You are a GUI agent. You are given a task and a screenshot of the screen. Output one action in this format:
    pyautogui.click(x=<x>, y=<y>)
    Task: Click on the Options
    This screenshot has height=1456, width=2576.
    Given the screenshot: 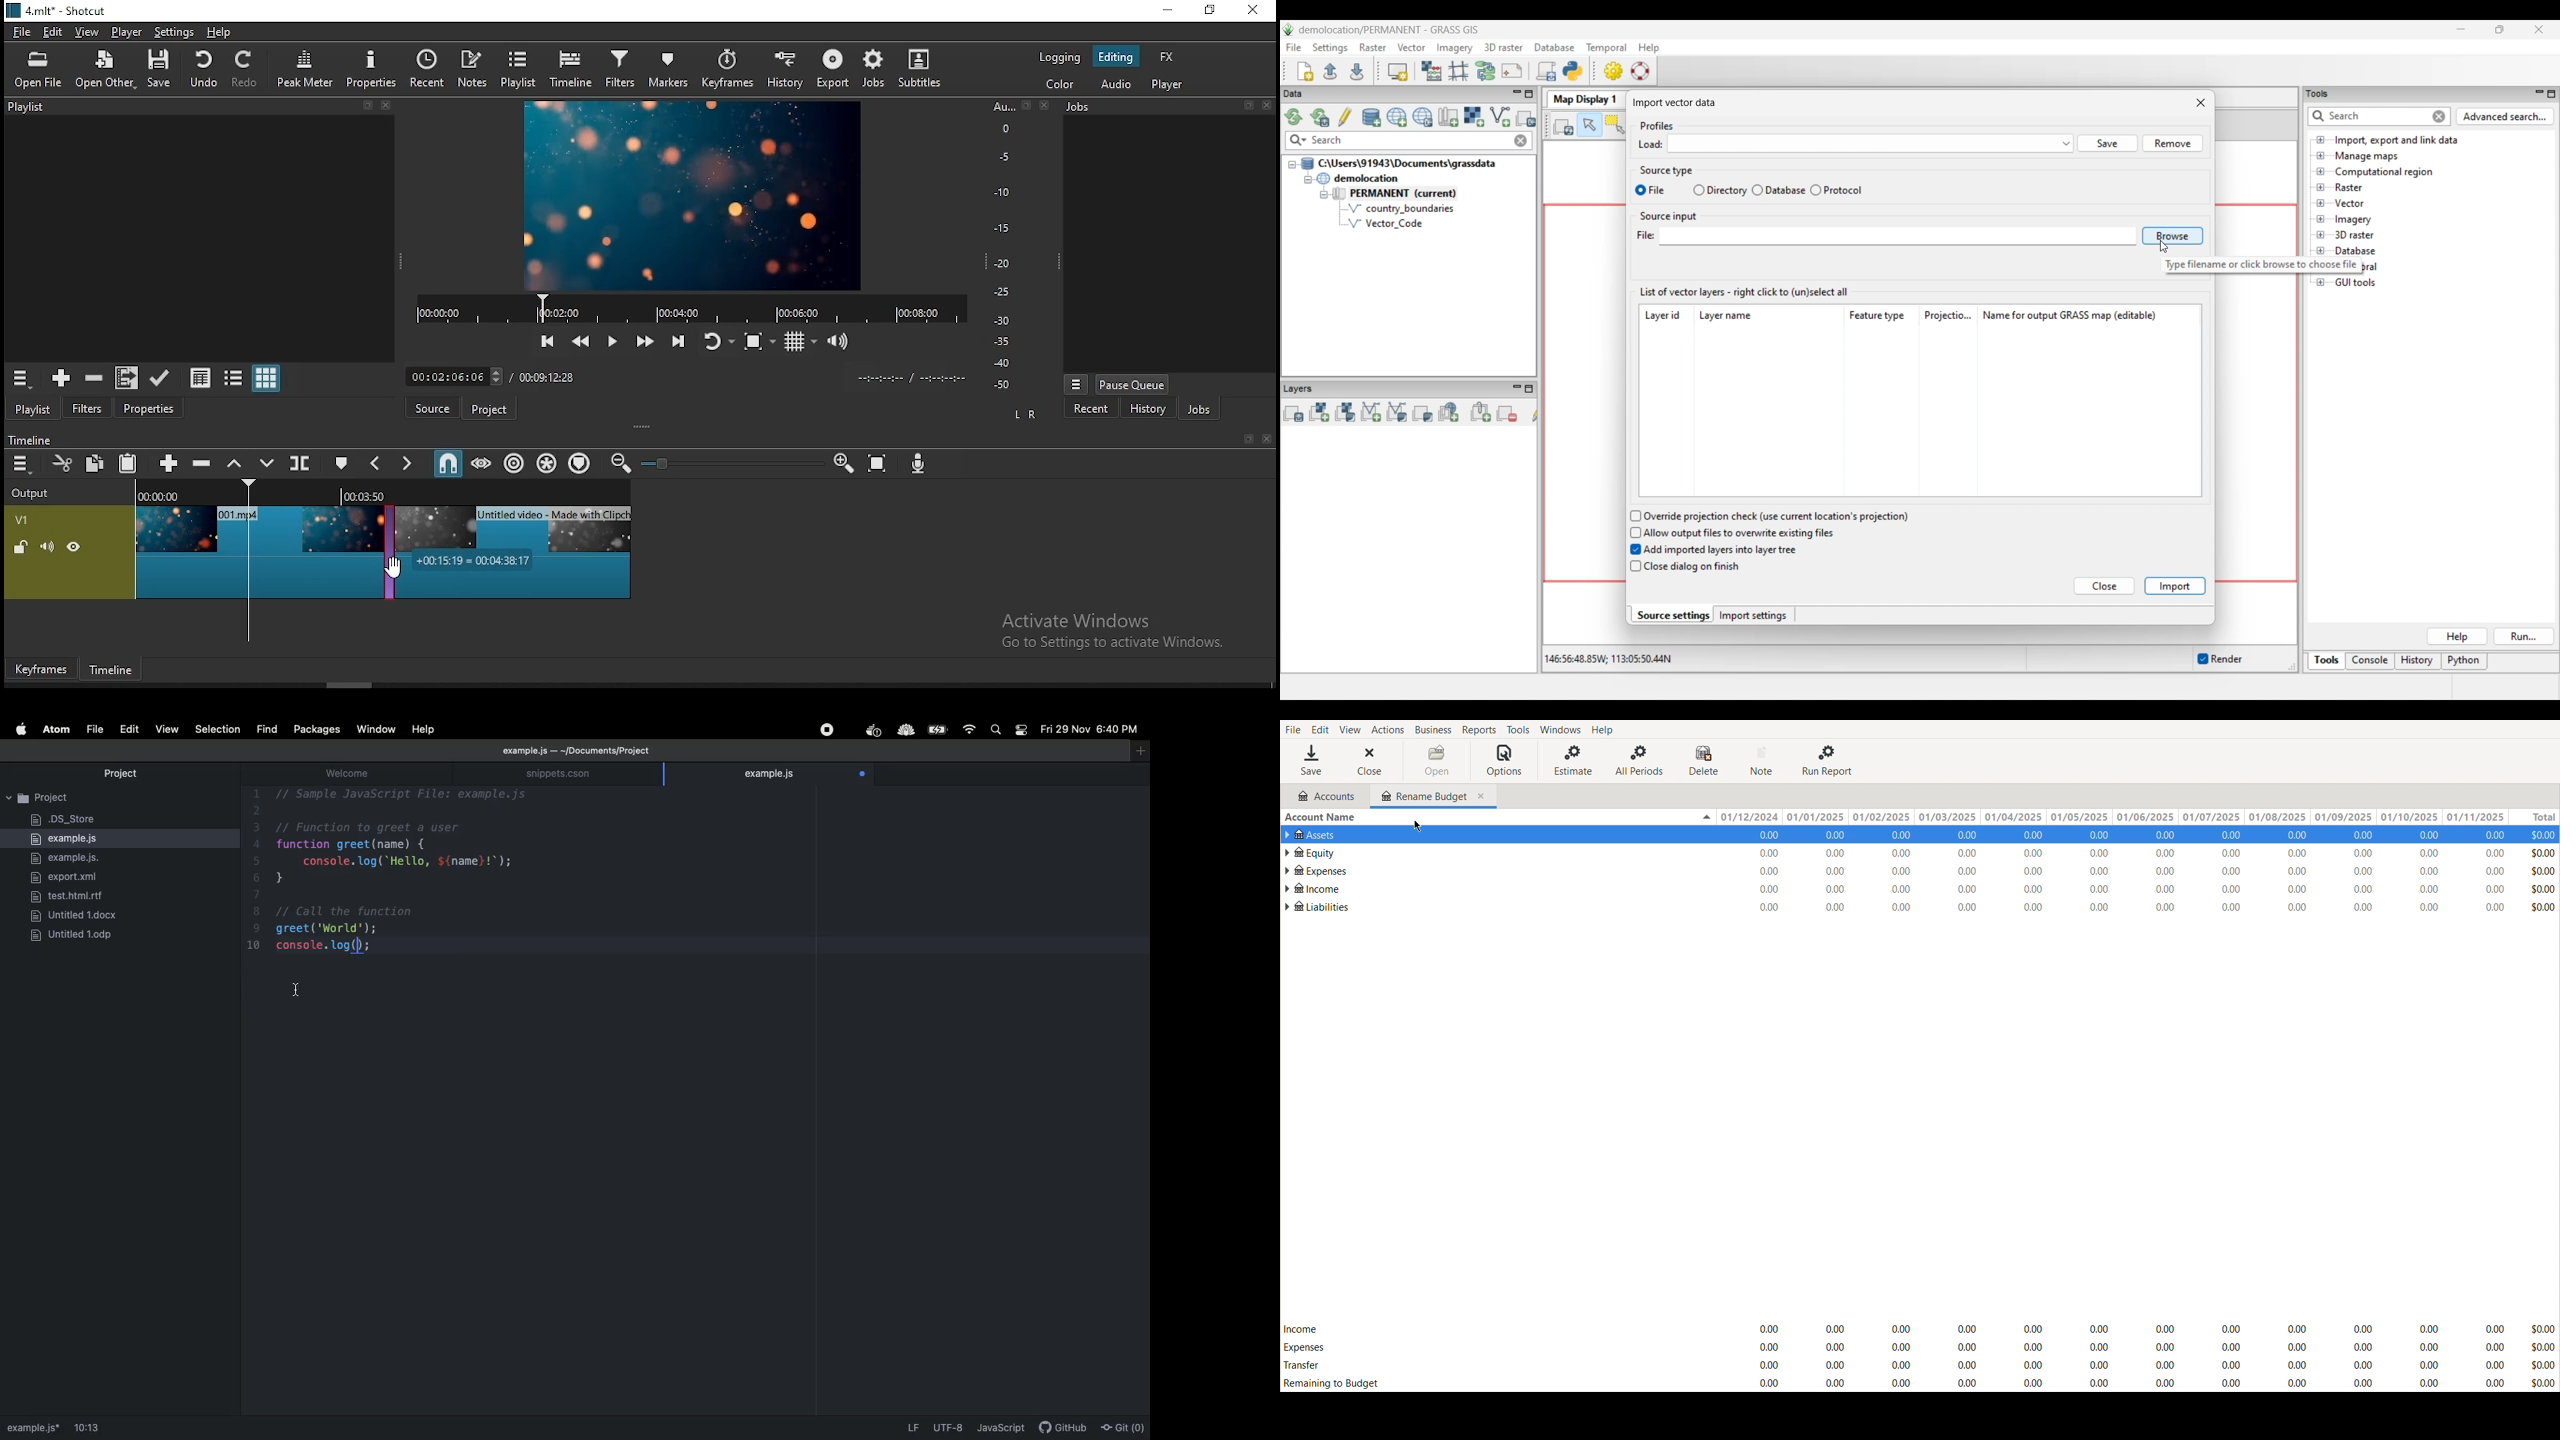 What is the action you would take?
    pyautogui.click(x=1505, y=761)
    